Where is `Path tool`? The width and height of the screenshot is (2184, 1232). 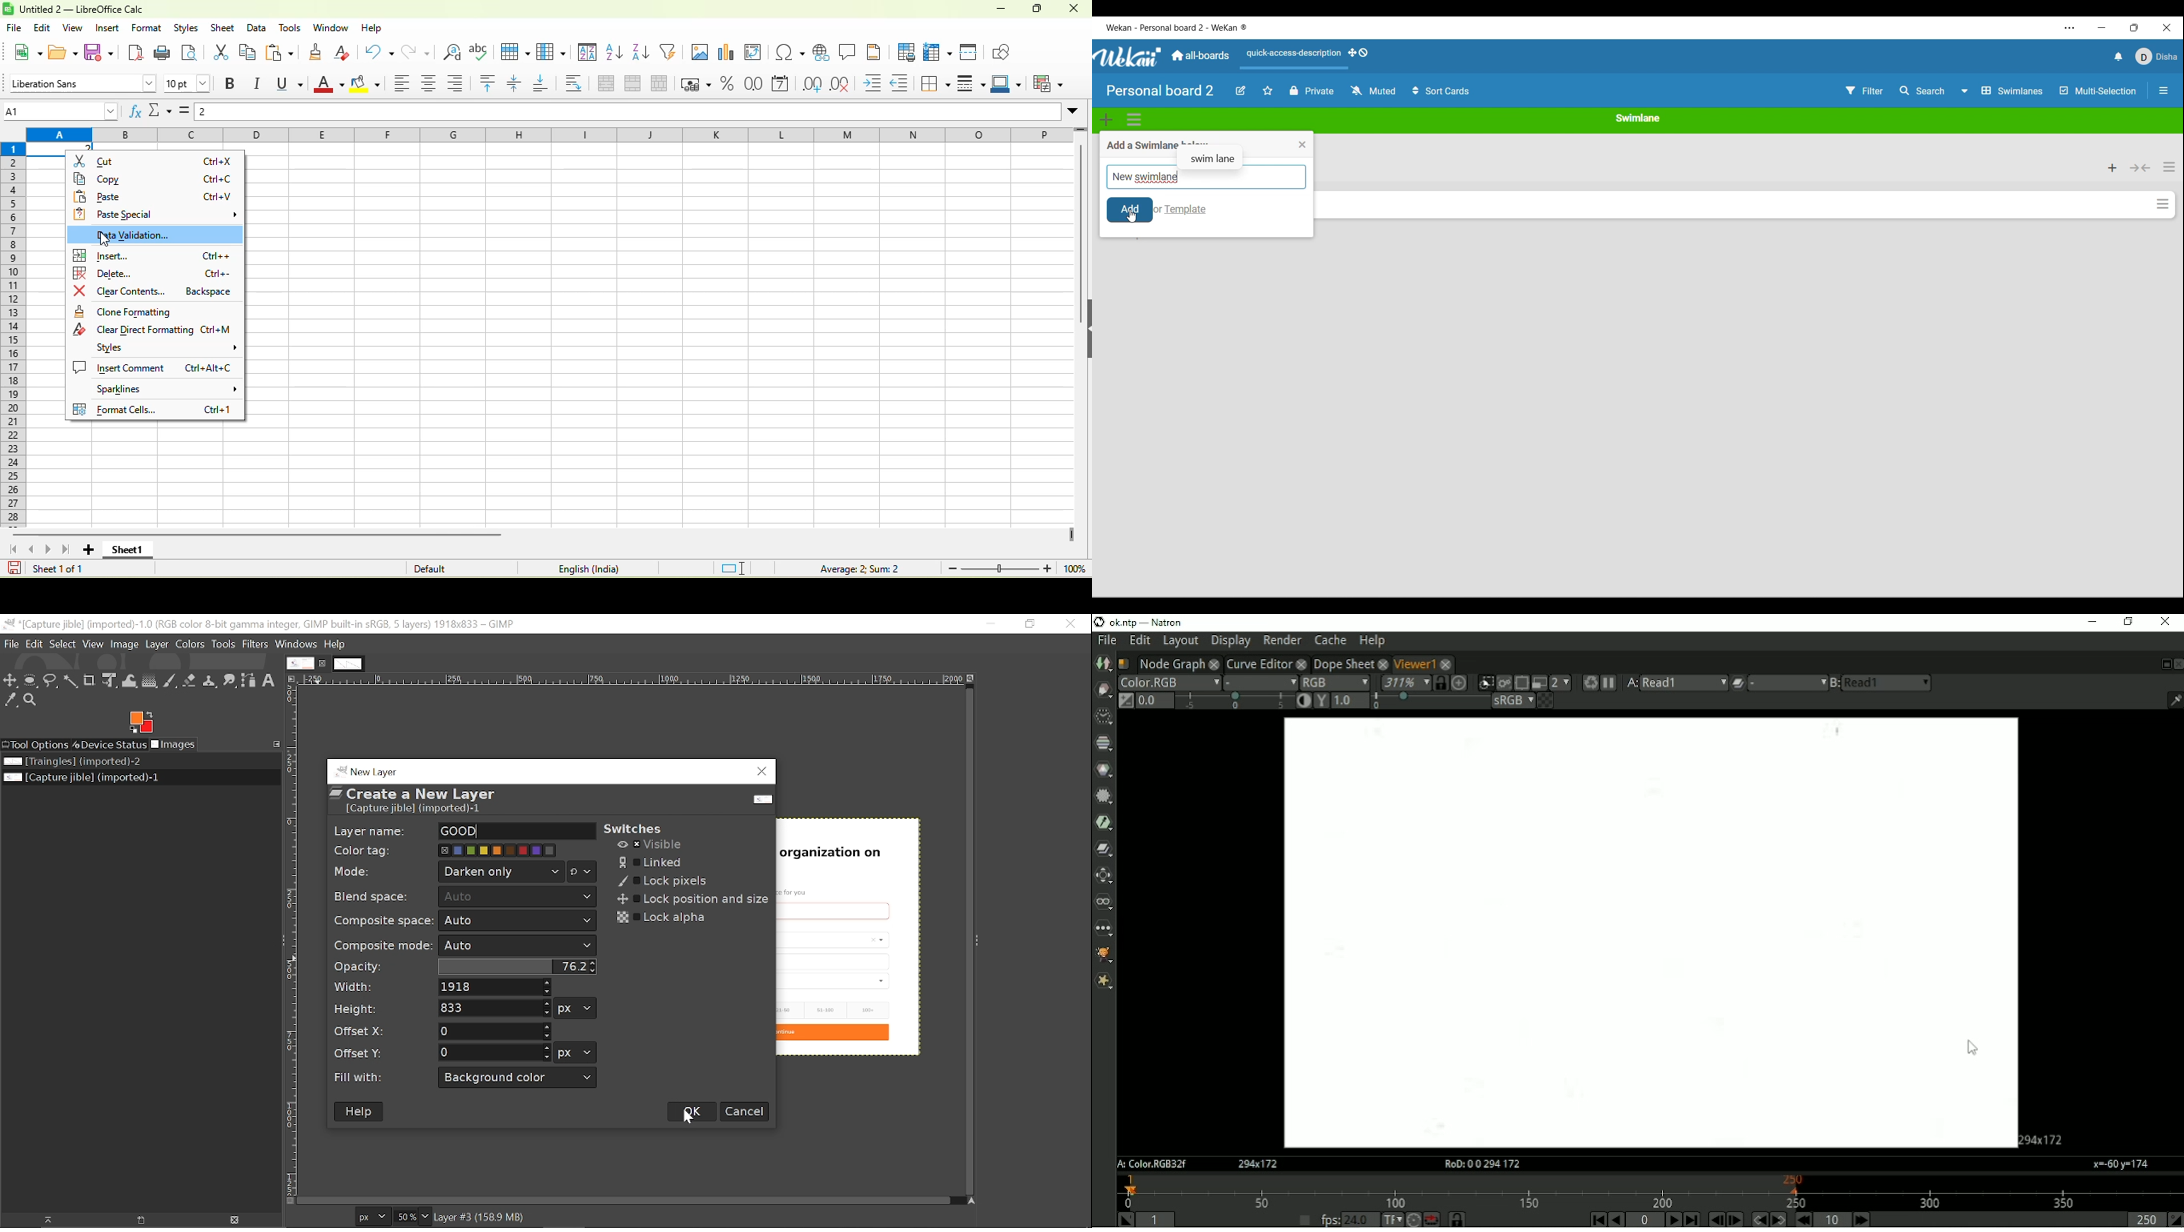 Path tool is located at coordinates (250, 682).